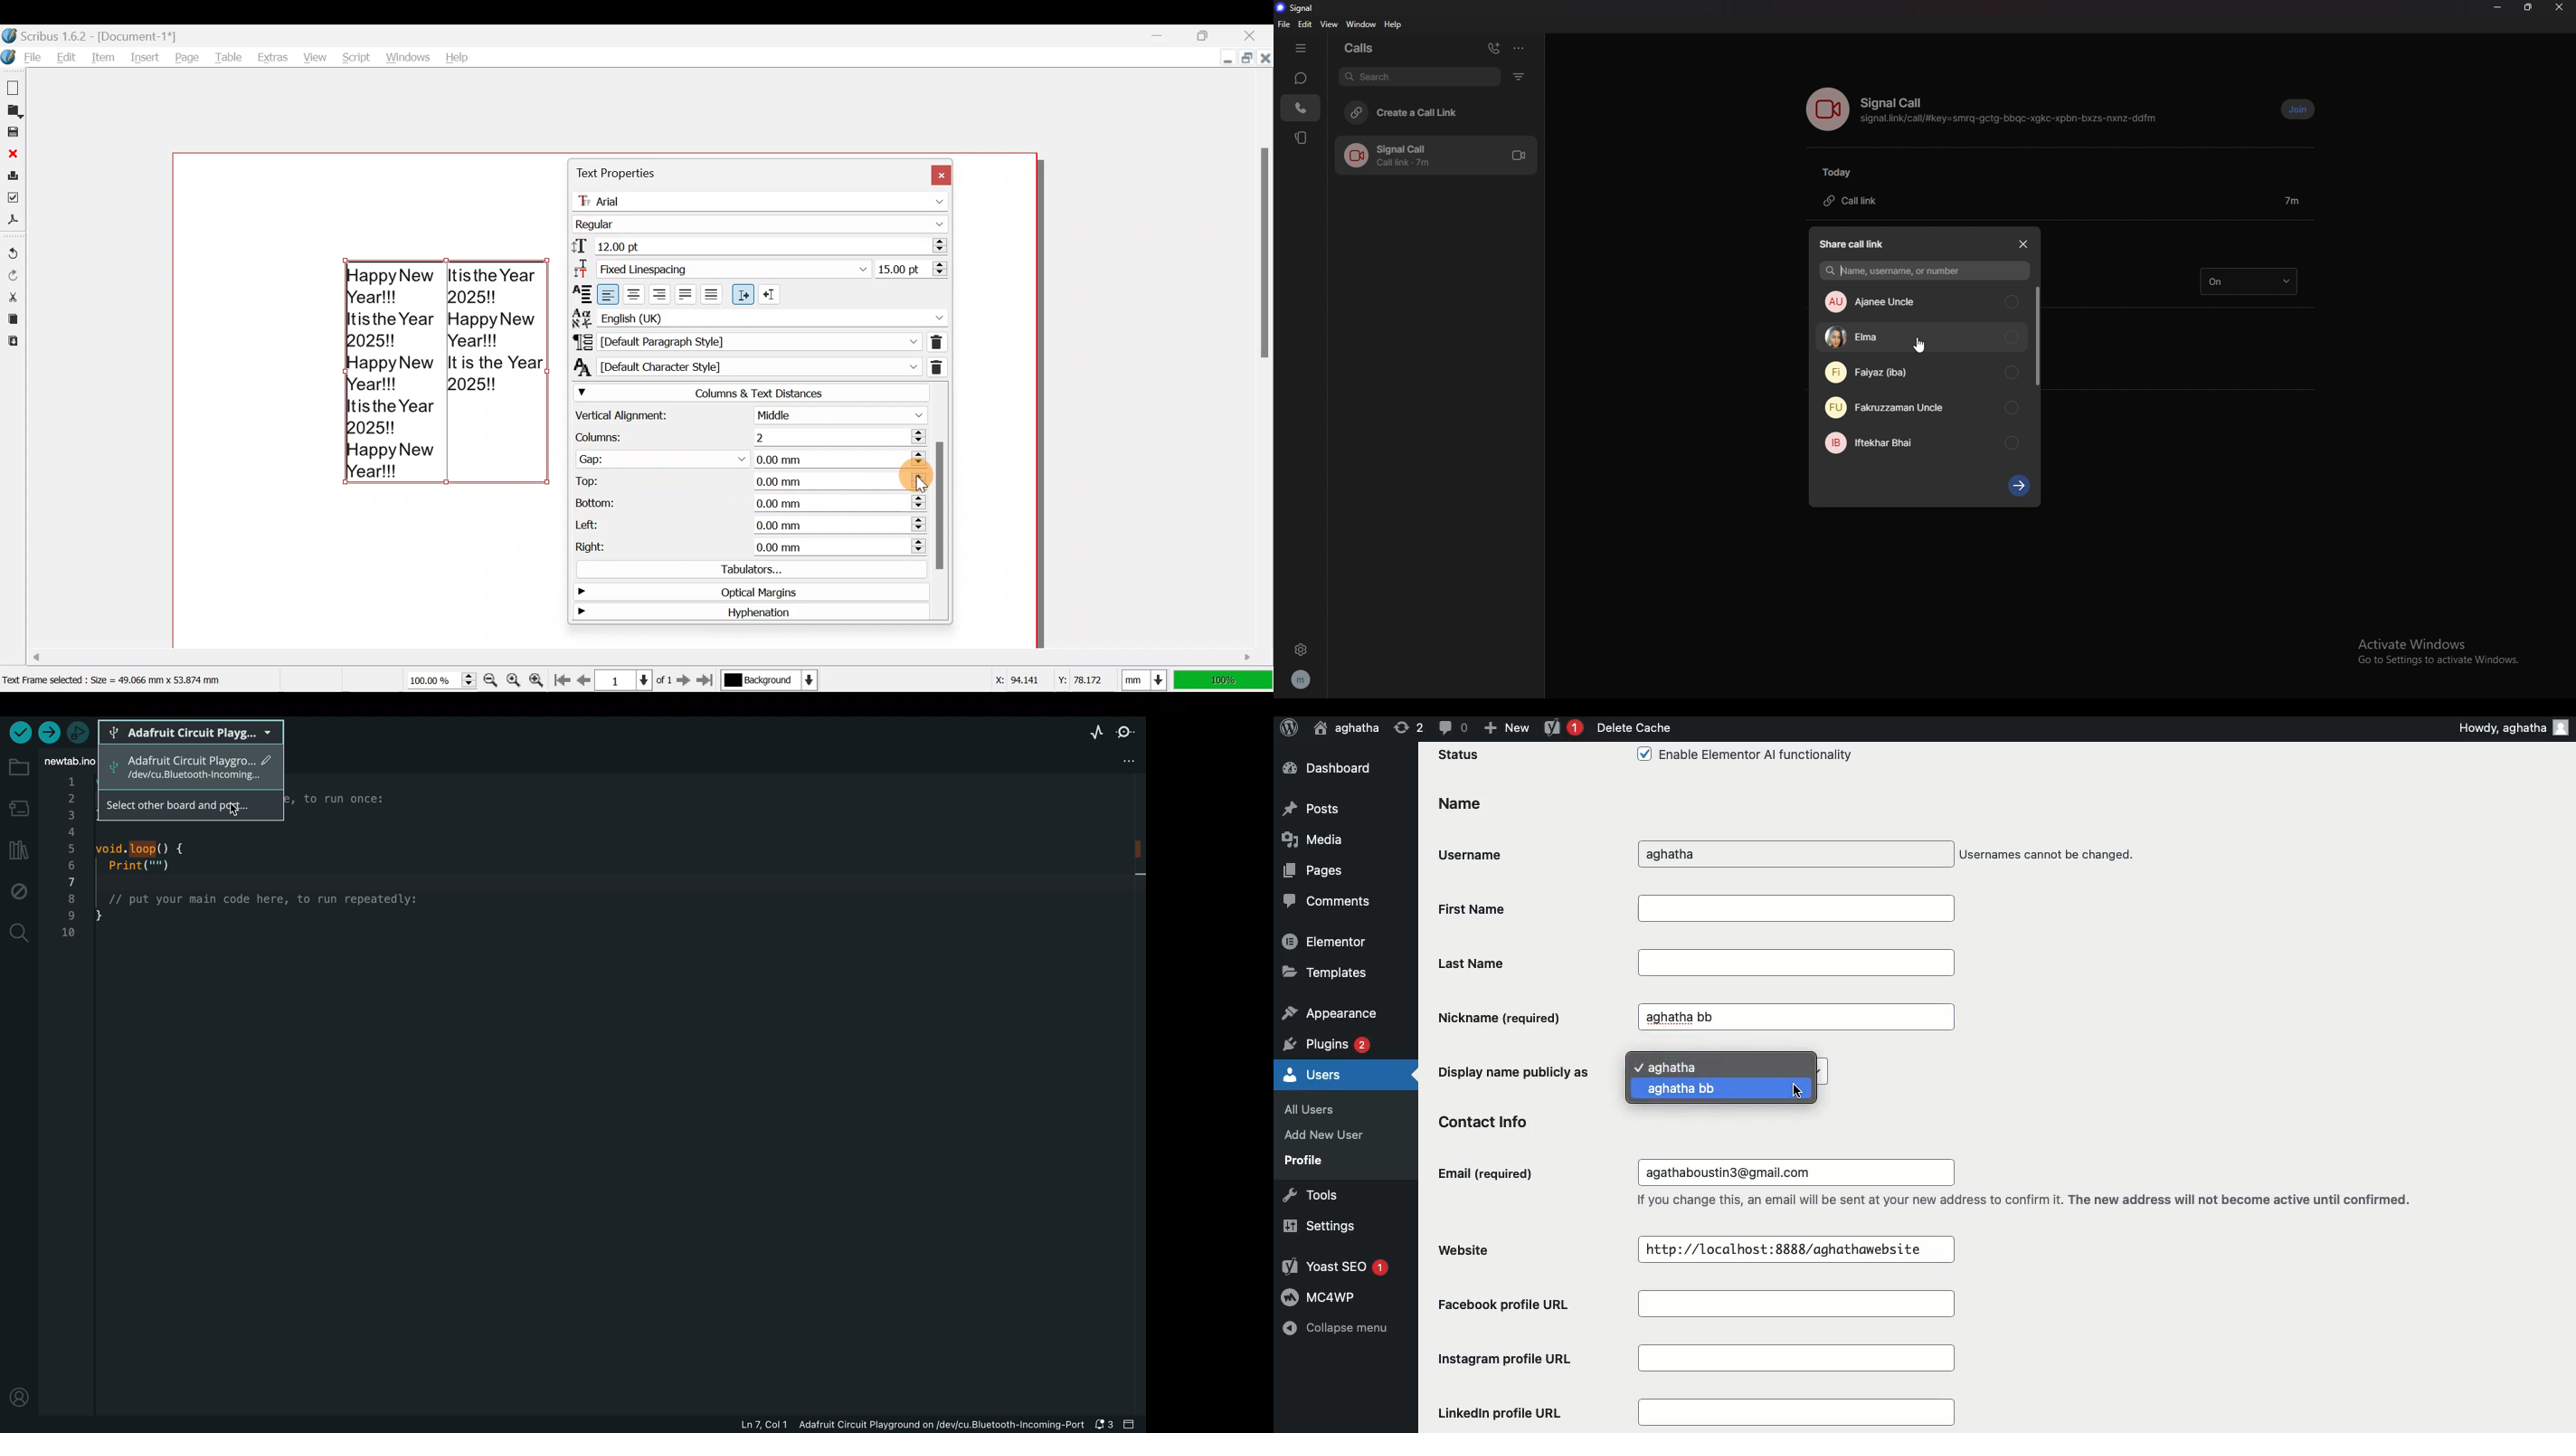  I want to click on Text language, so click(759, 316).